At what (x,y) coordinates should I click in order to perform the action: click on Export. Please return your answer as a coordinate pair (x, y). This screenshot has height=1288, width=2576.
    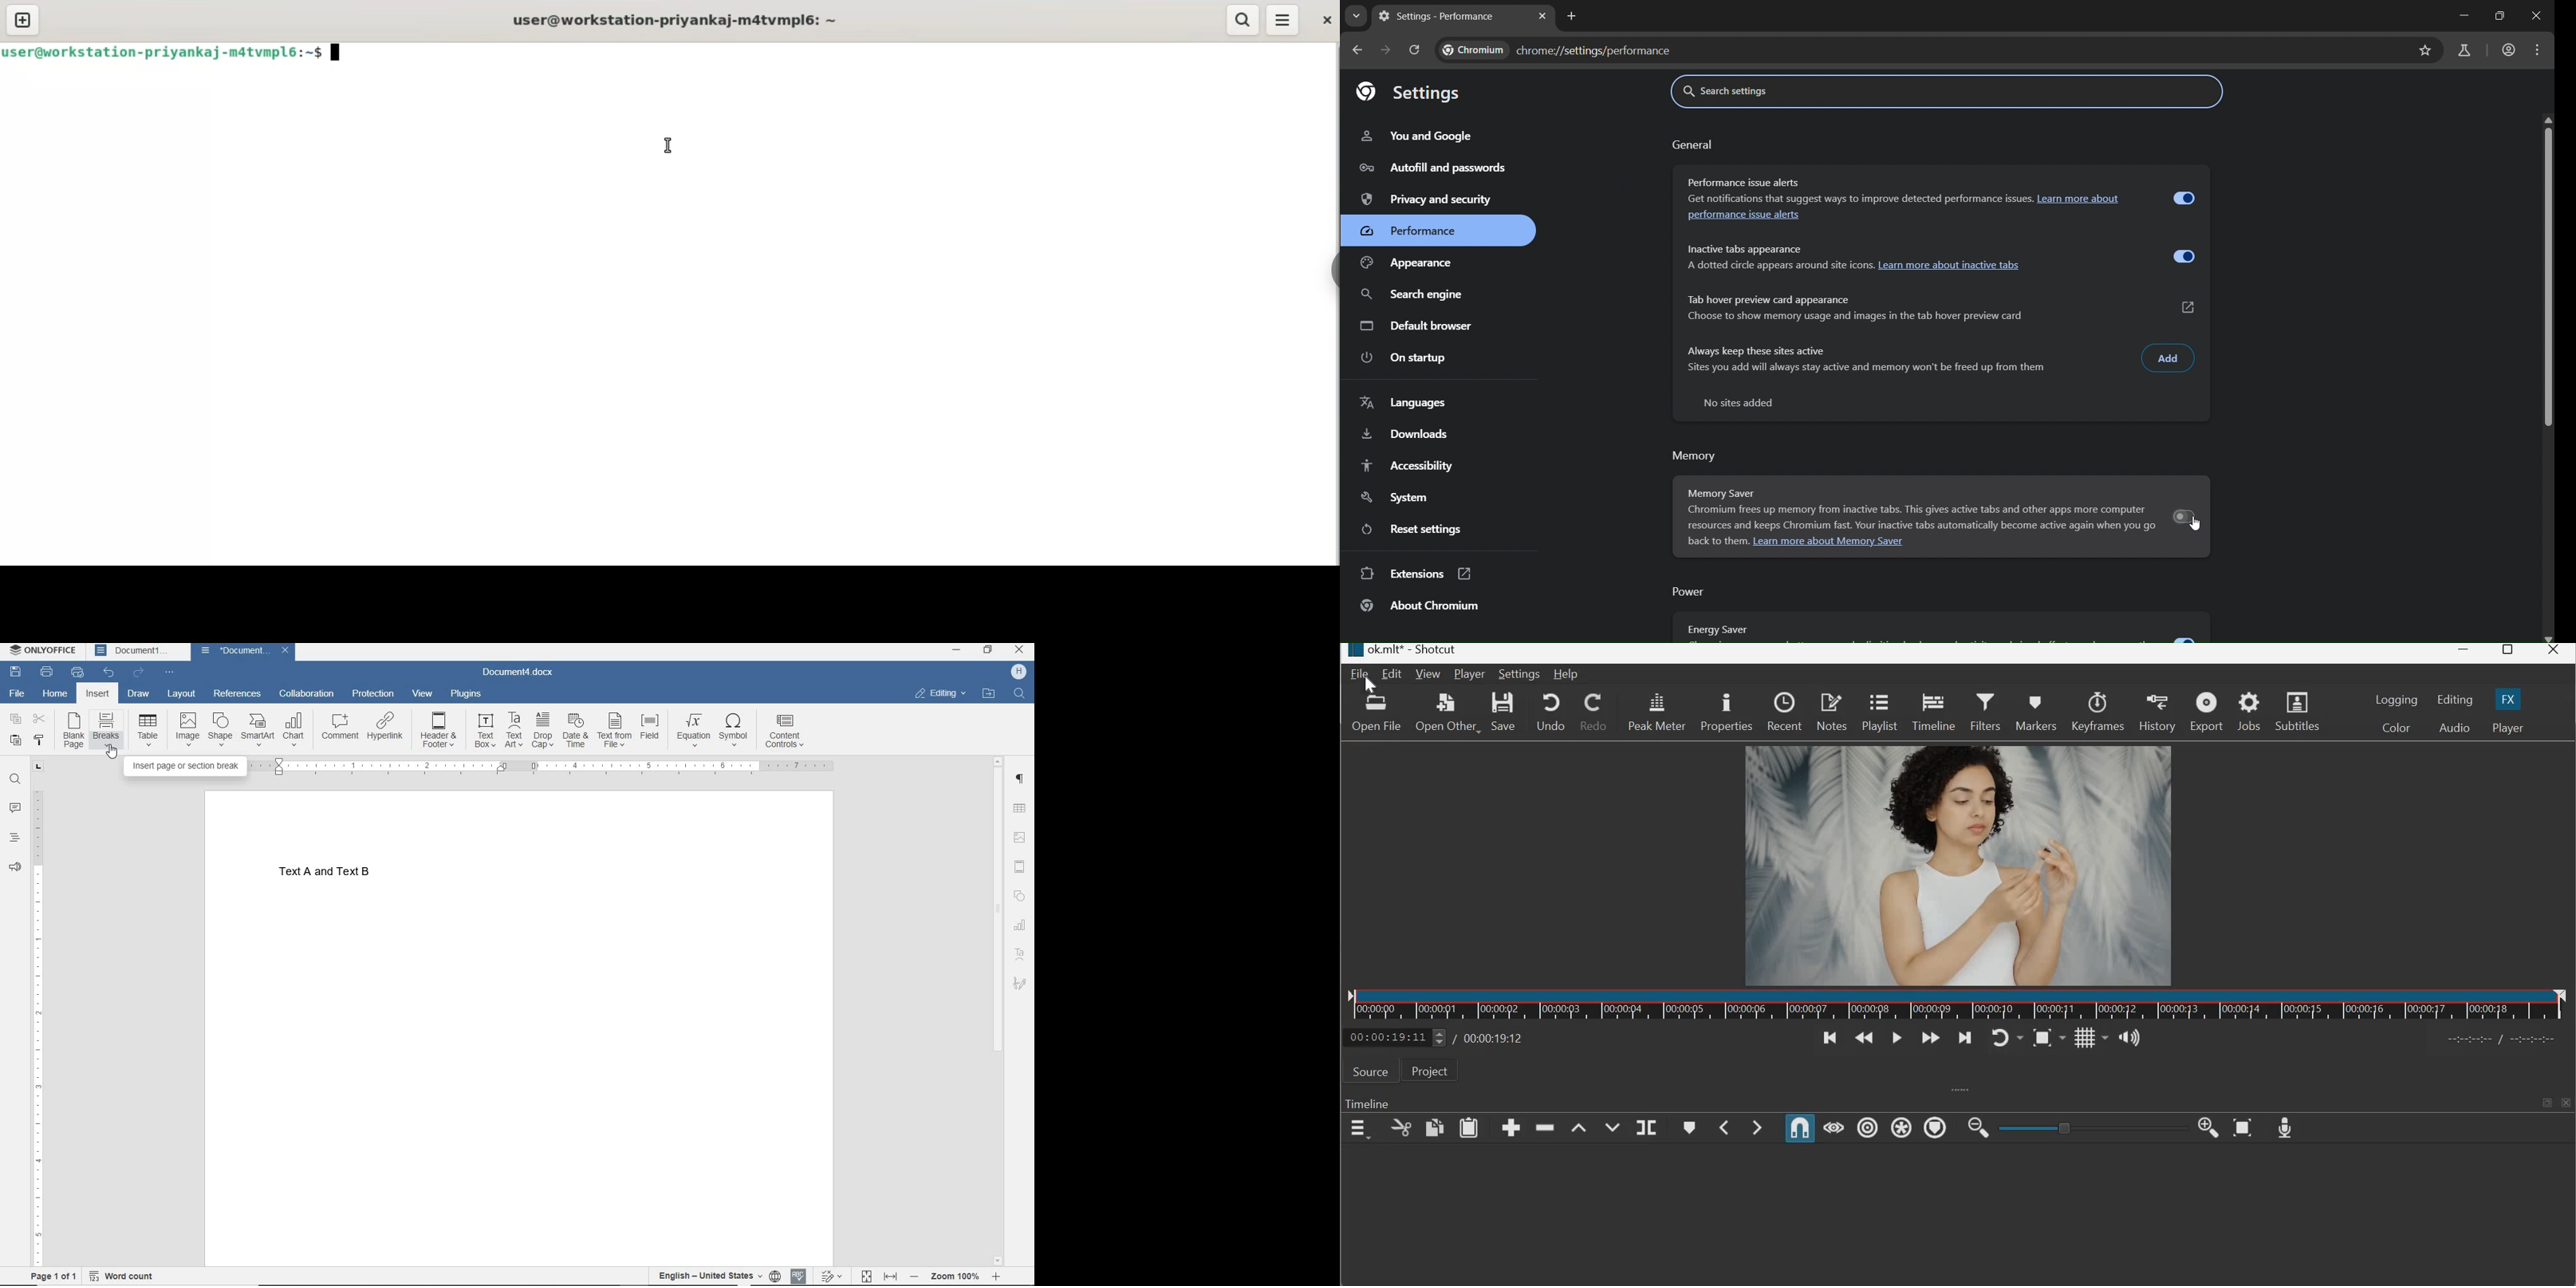
    Looking at the image, I should click on (2207, 712).